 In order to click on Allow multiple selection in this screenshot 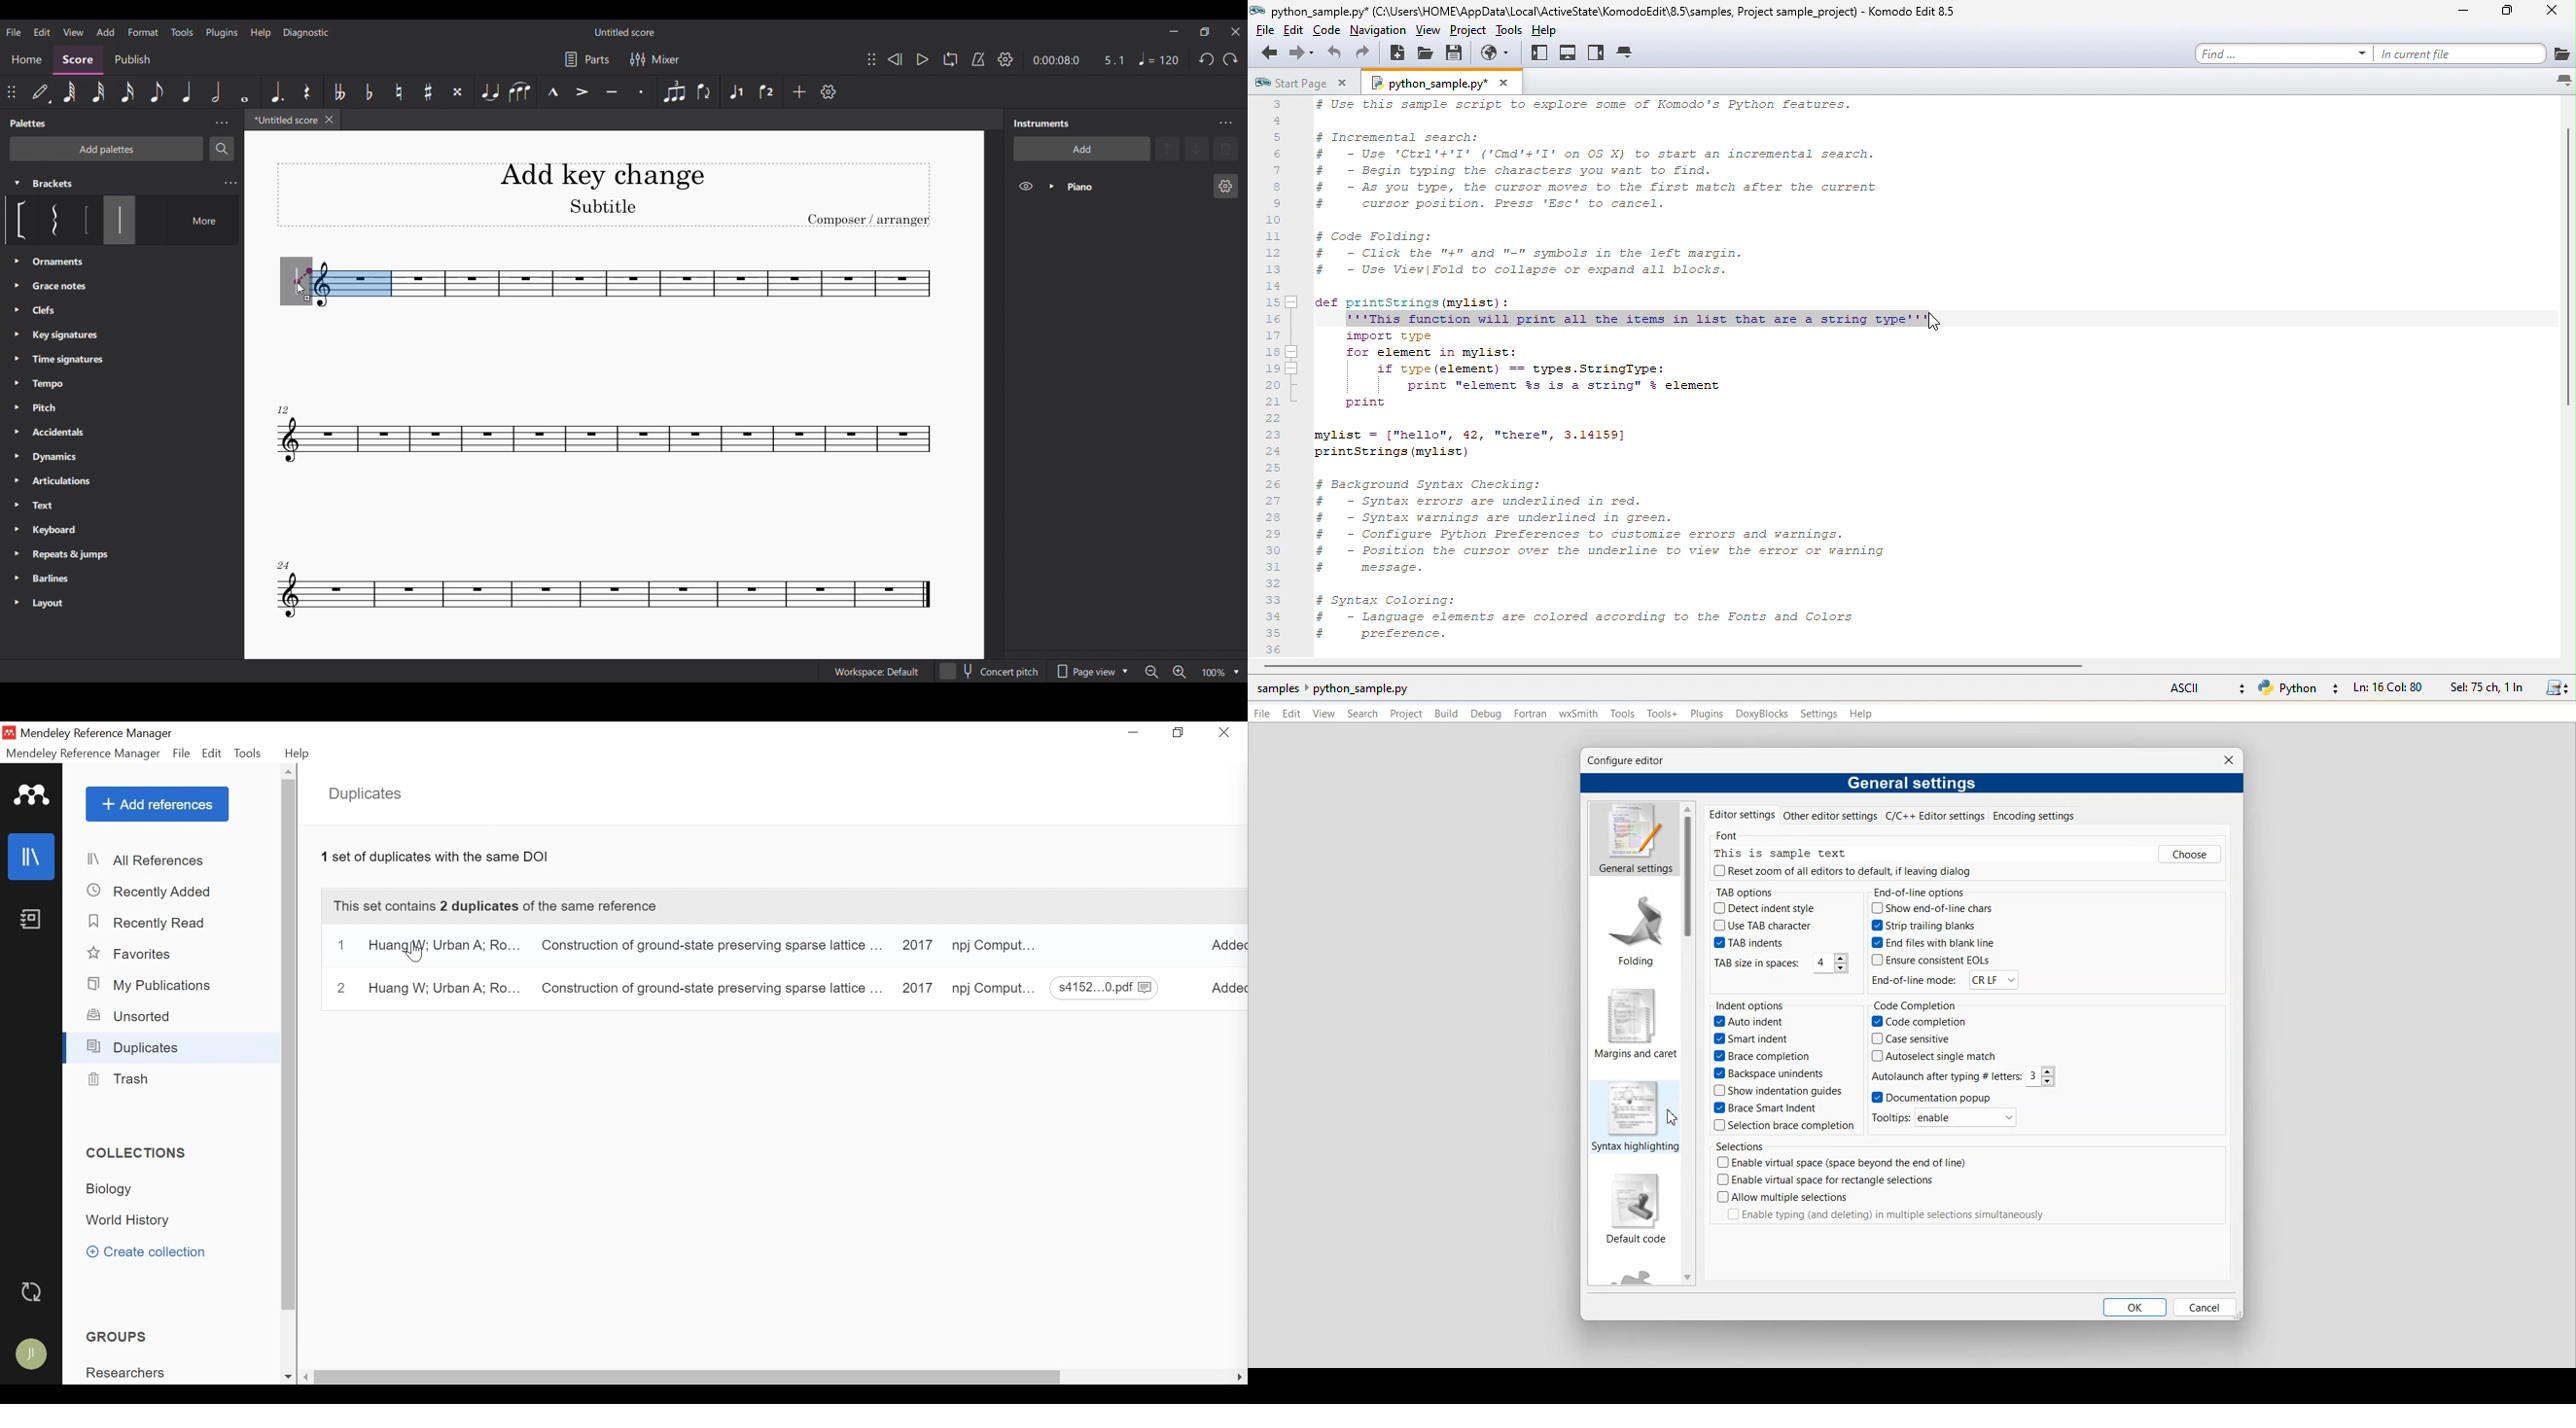, I will do `click(1781, 1197)`.